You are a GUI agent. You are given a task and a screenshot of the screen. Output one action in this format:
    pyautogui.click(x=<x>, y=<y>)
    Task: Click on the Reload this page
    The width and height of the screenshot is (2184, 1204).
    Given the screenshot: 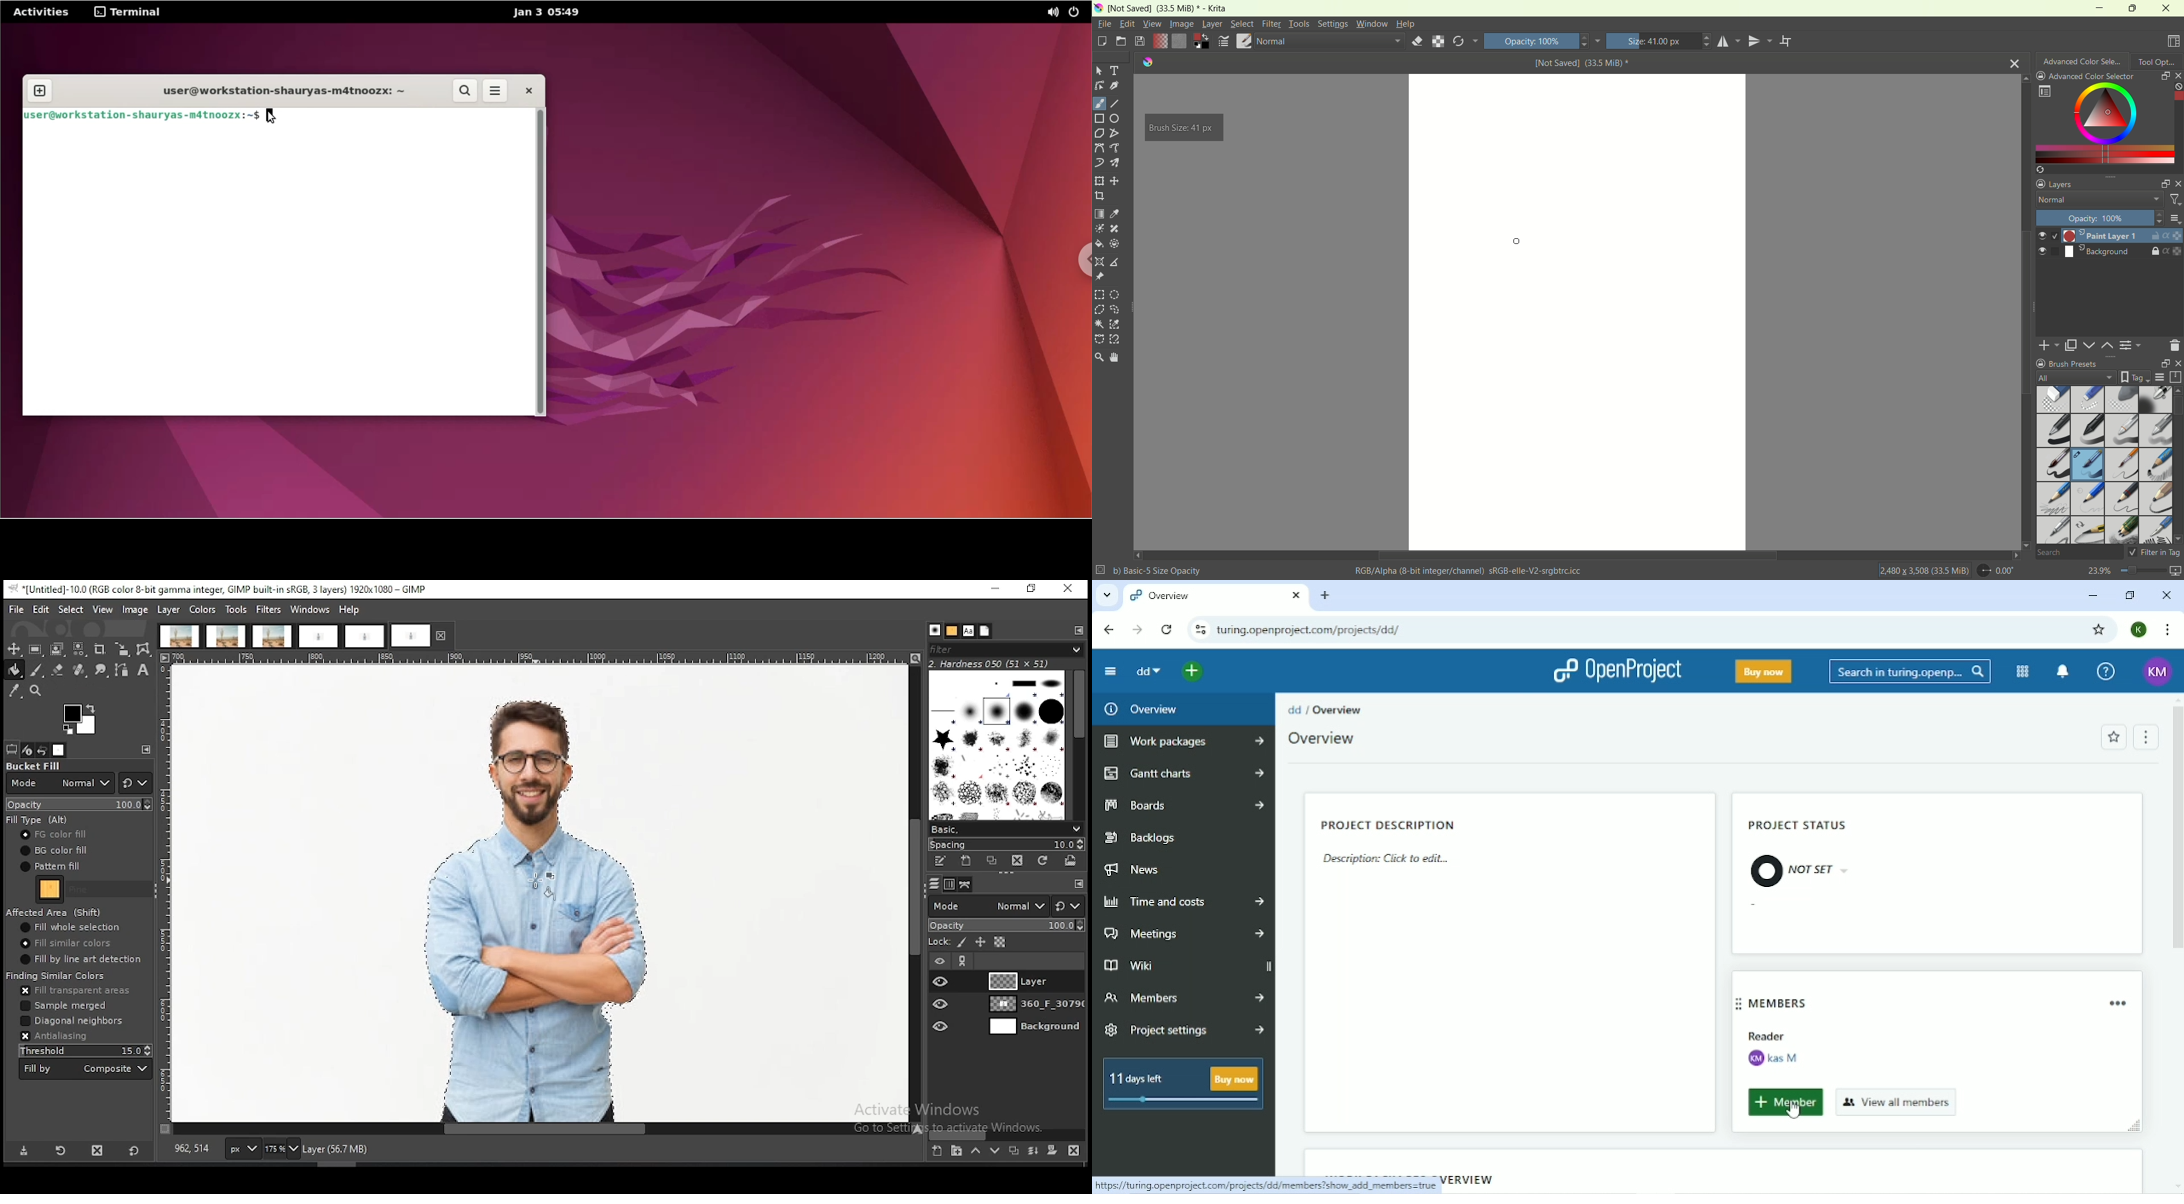 What is the action you would take?
    pyautogui.click(x=1166, y=628)
    